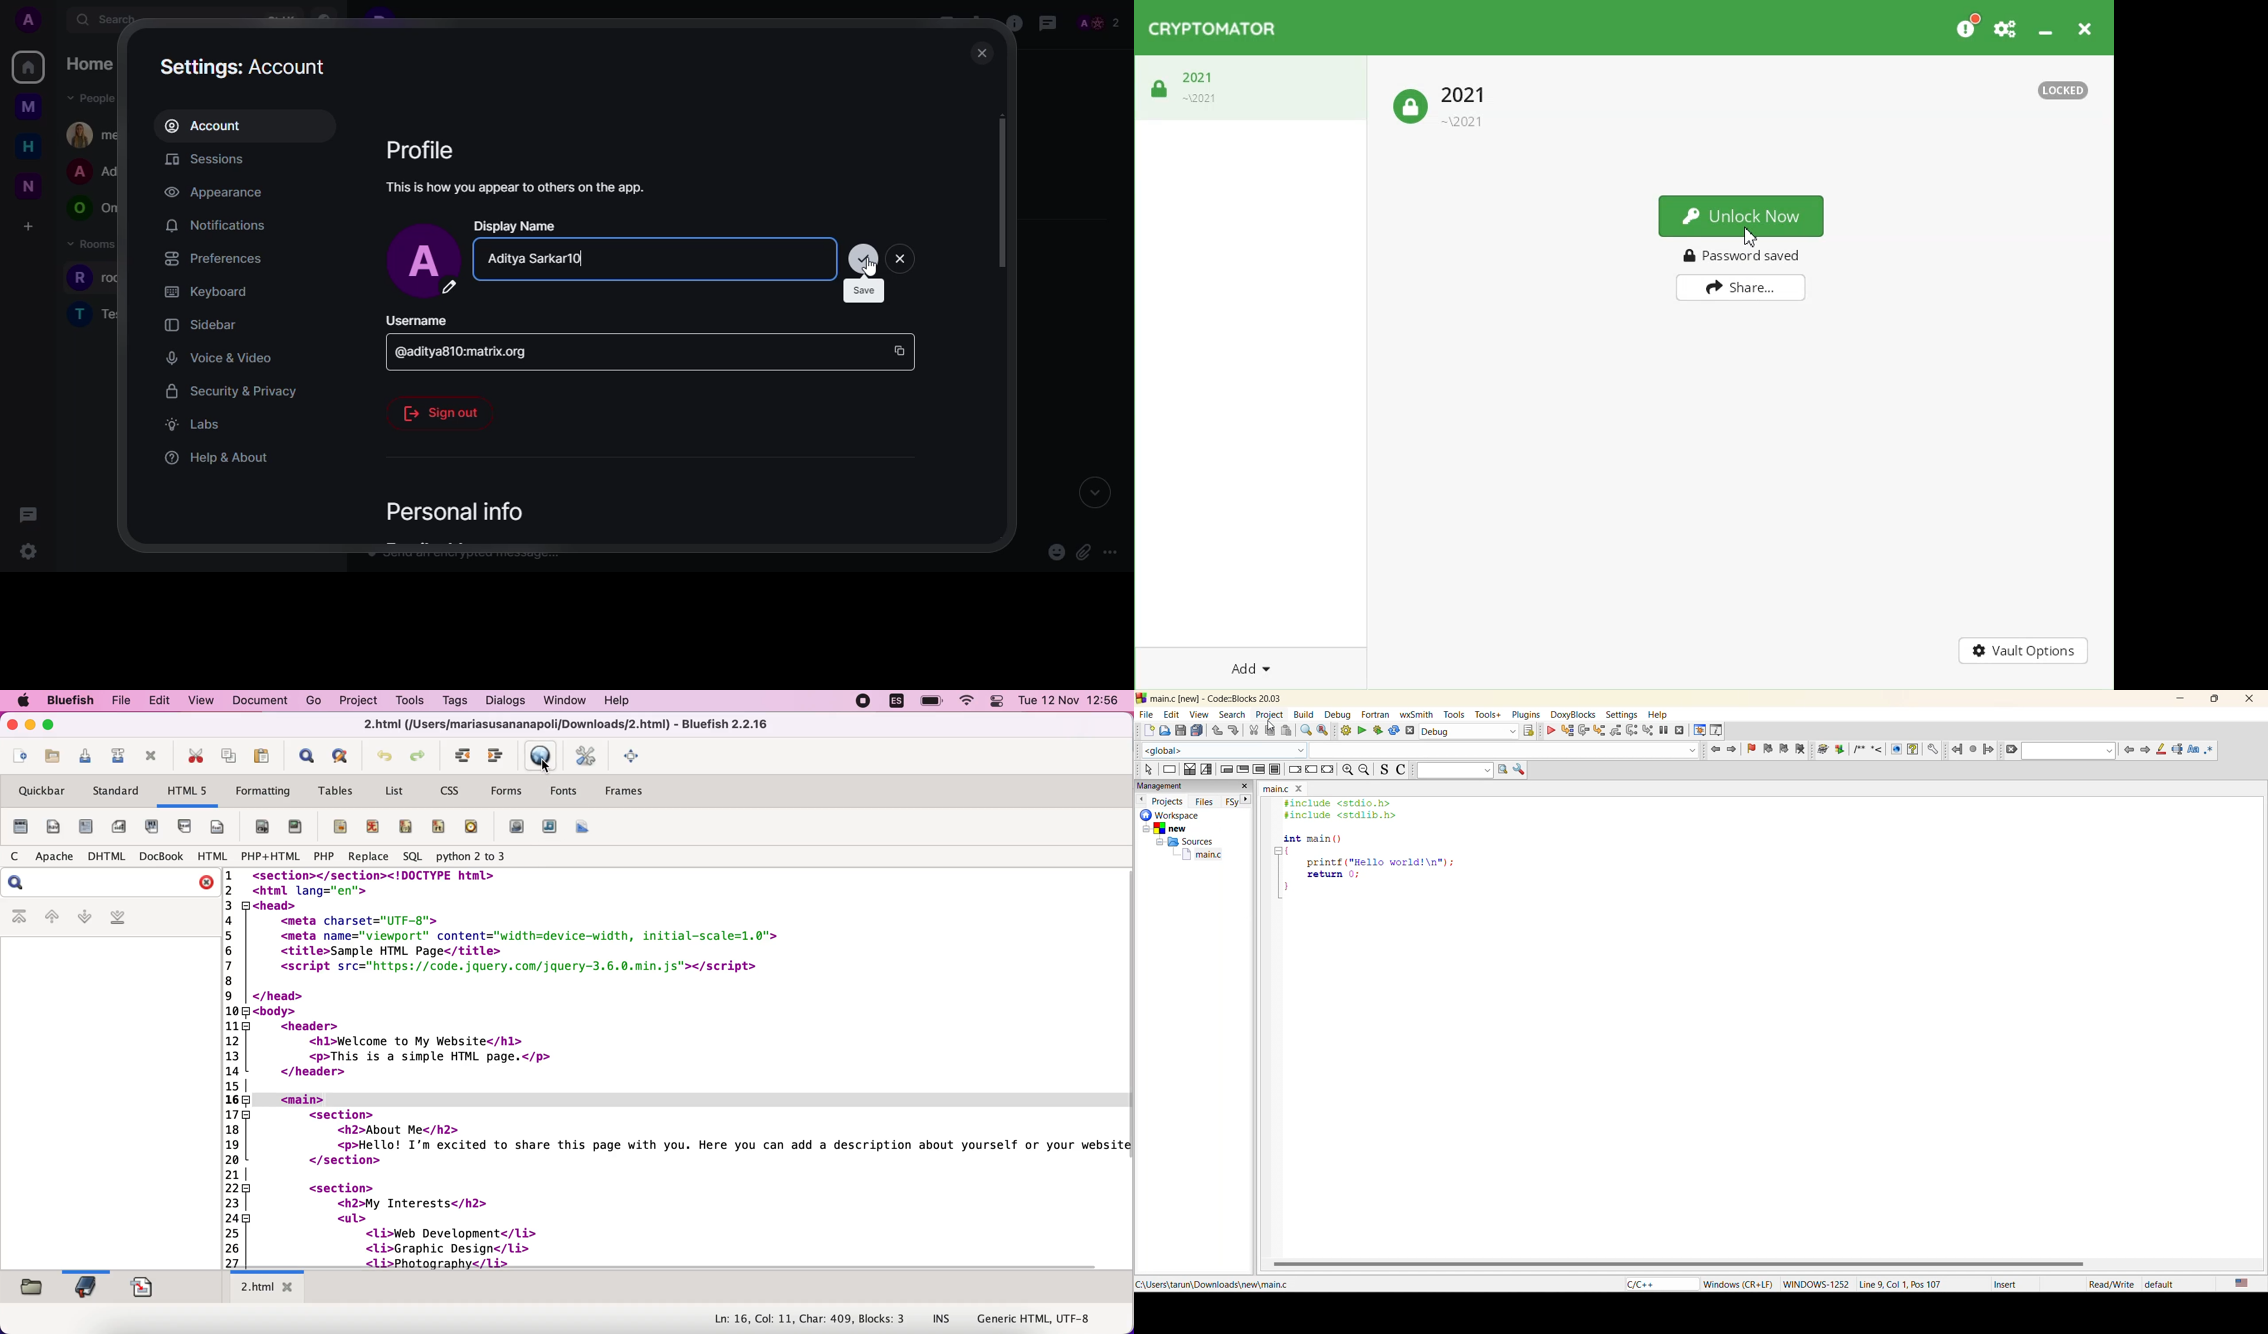  I want to click on edit, so click(1171, 714).